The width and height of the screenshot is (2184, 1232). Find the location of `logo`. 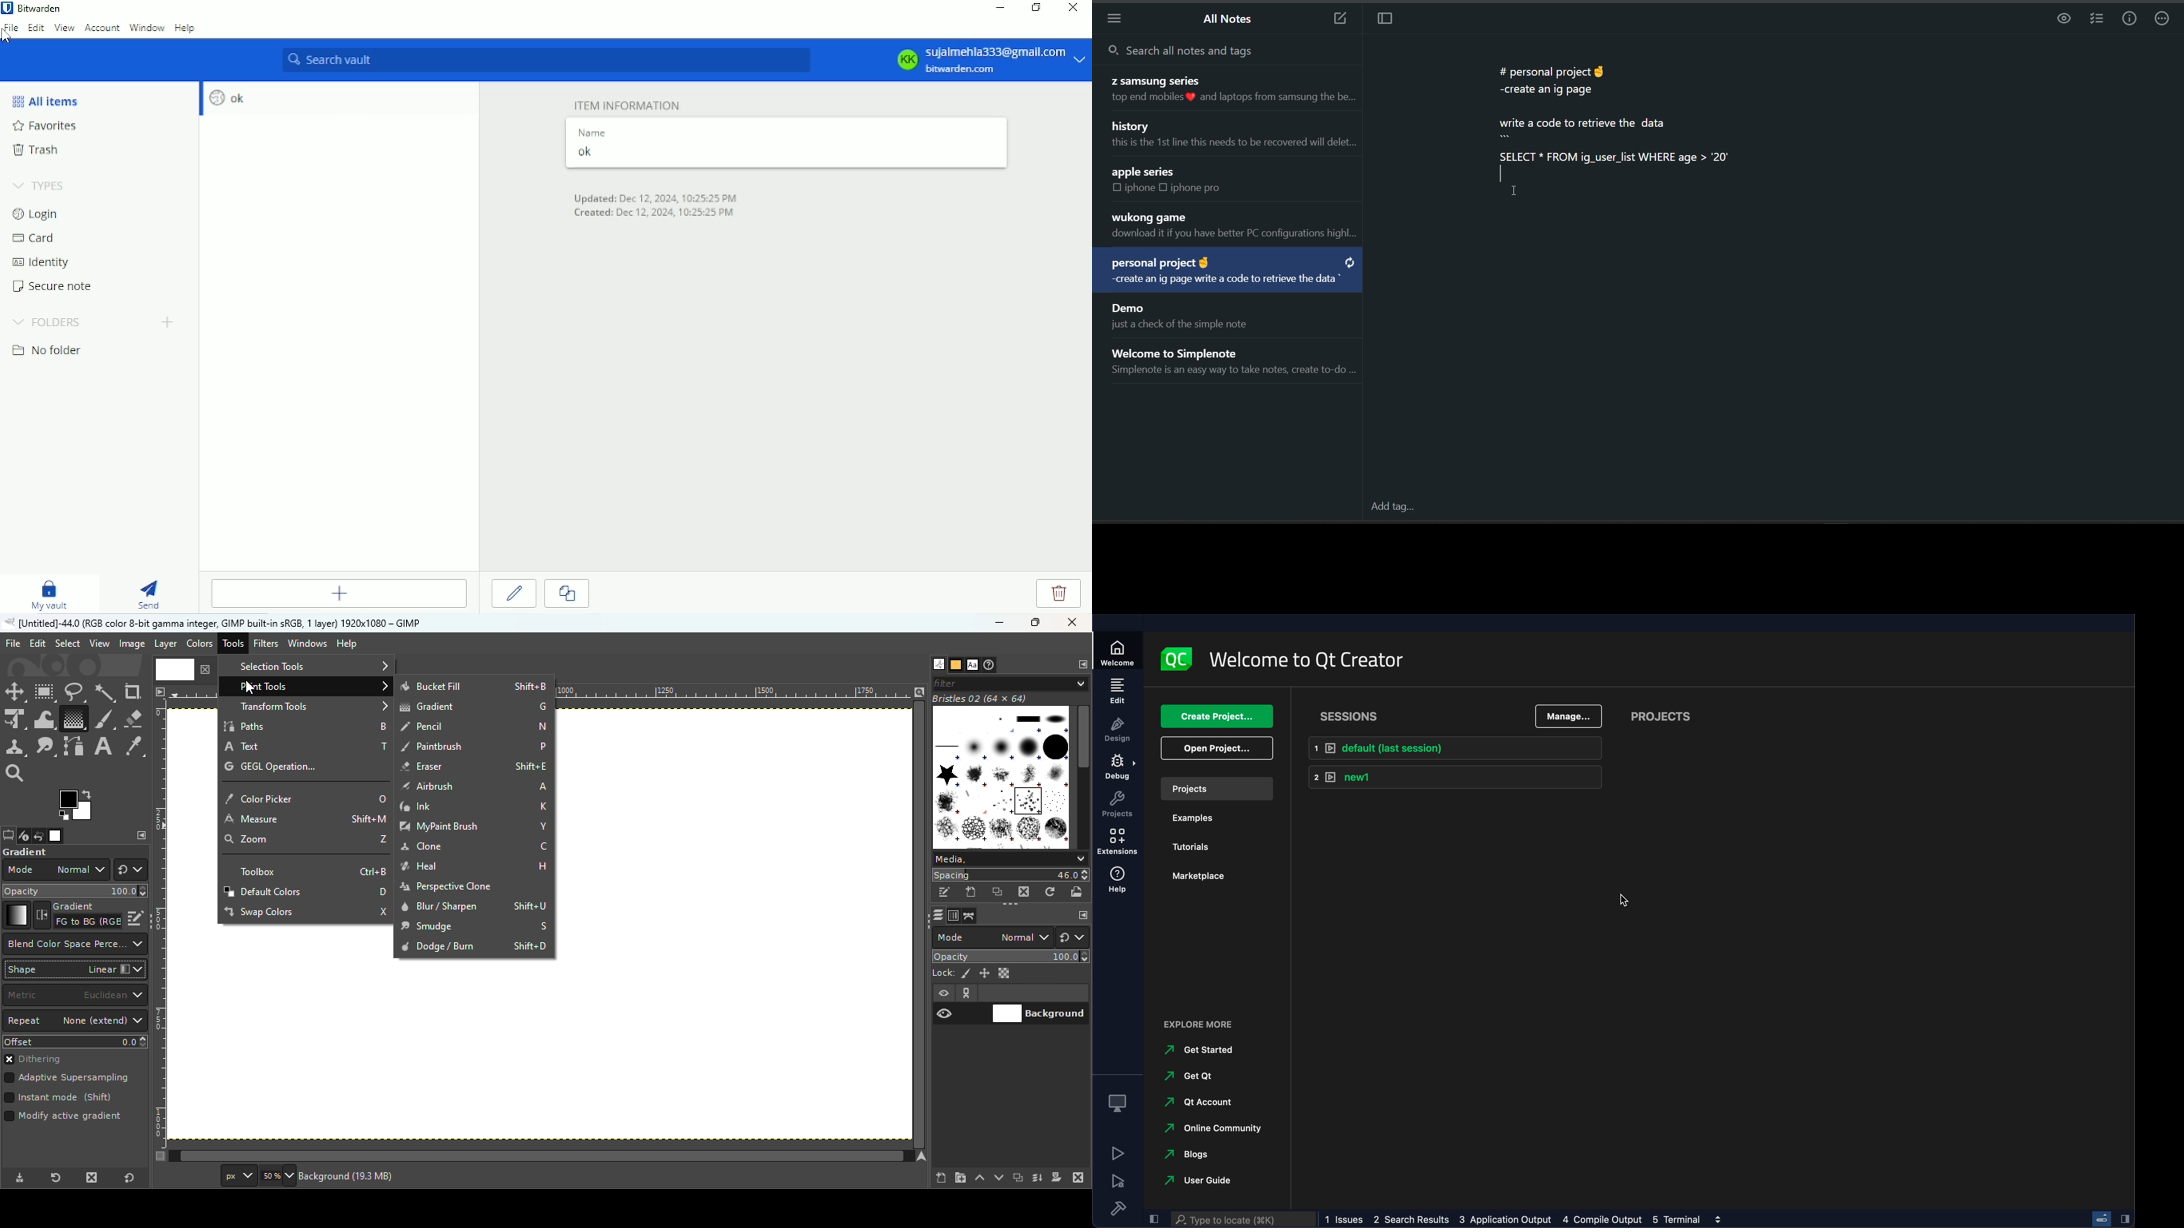

logo is located at coordinates (1180, 659).